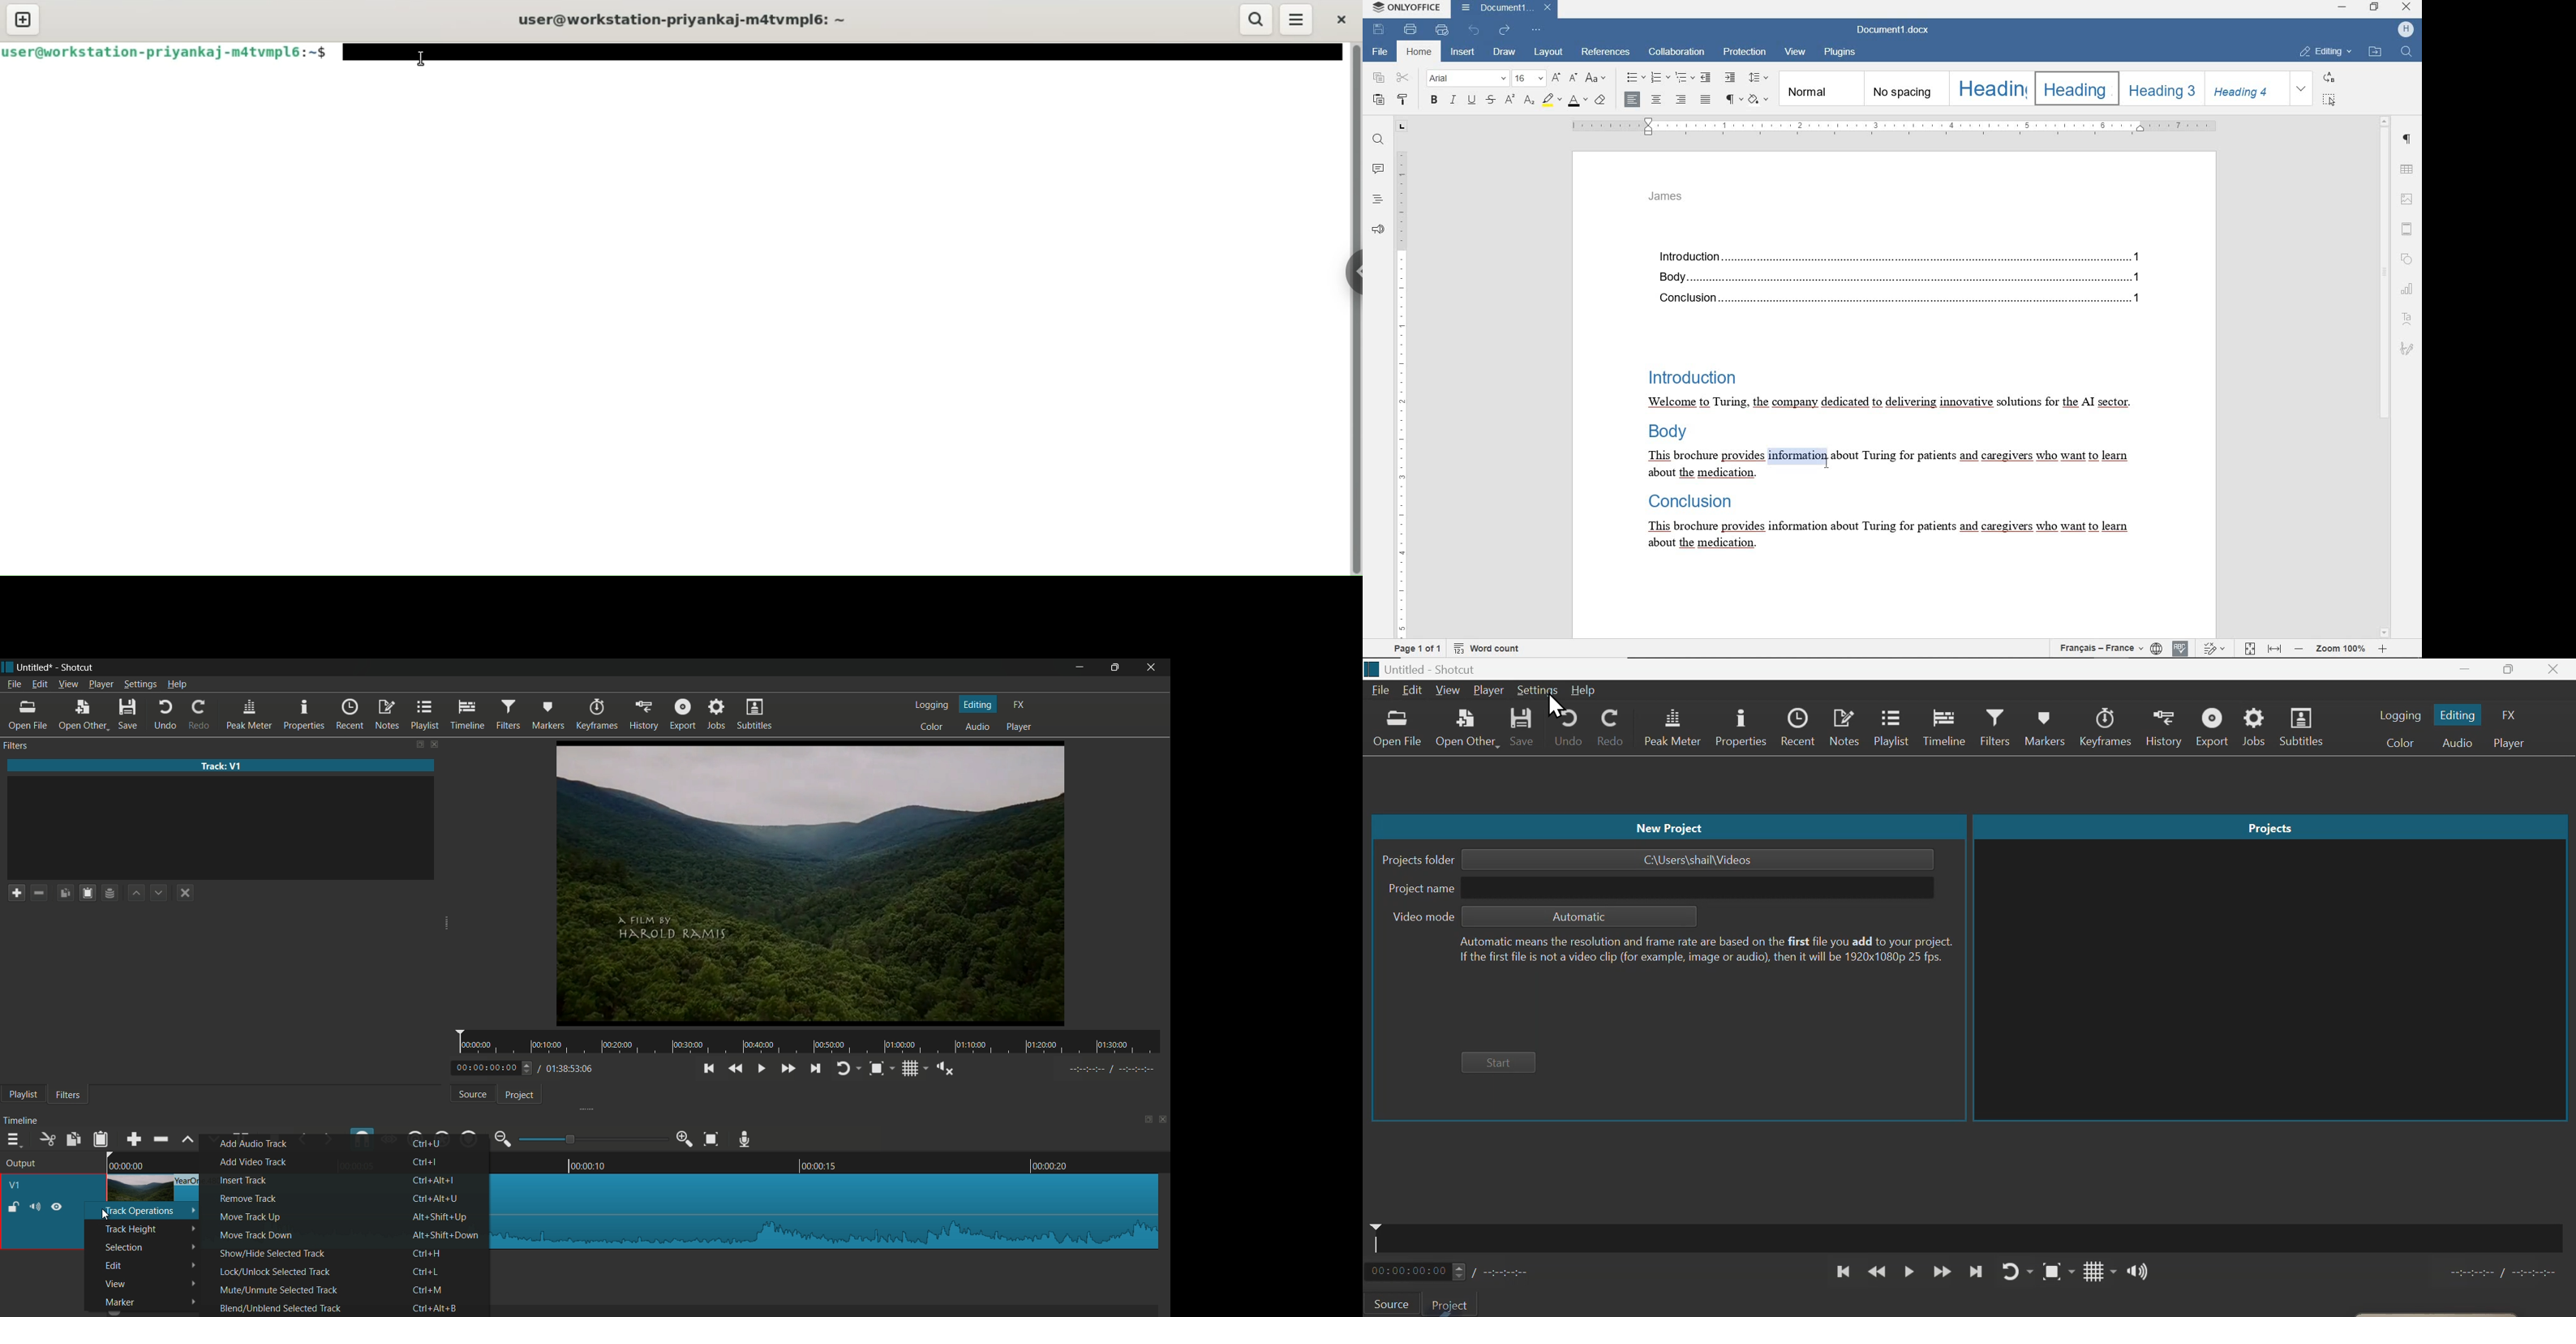 The height and width of the screenshot is (1344, 2576). What do you see at coordinates (1703, 950) in the screenshot?
I see `Automatic means the resolution and frame rate are based on the first file you add to your project.
If the first file is not a video clip (for example, image or audio), then it will be 1920x1080p 25 fps.` at bounding box center [1703, 950].